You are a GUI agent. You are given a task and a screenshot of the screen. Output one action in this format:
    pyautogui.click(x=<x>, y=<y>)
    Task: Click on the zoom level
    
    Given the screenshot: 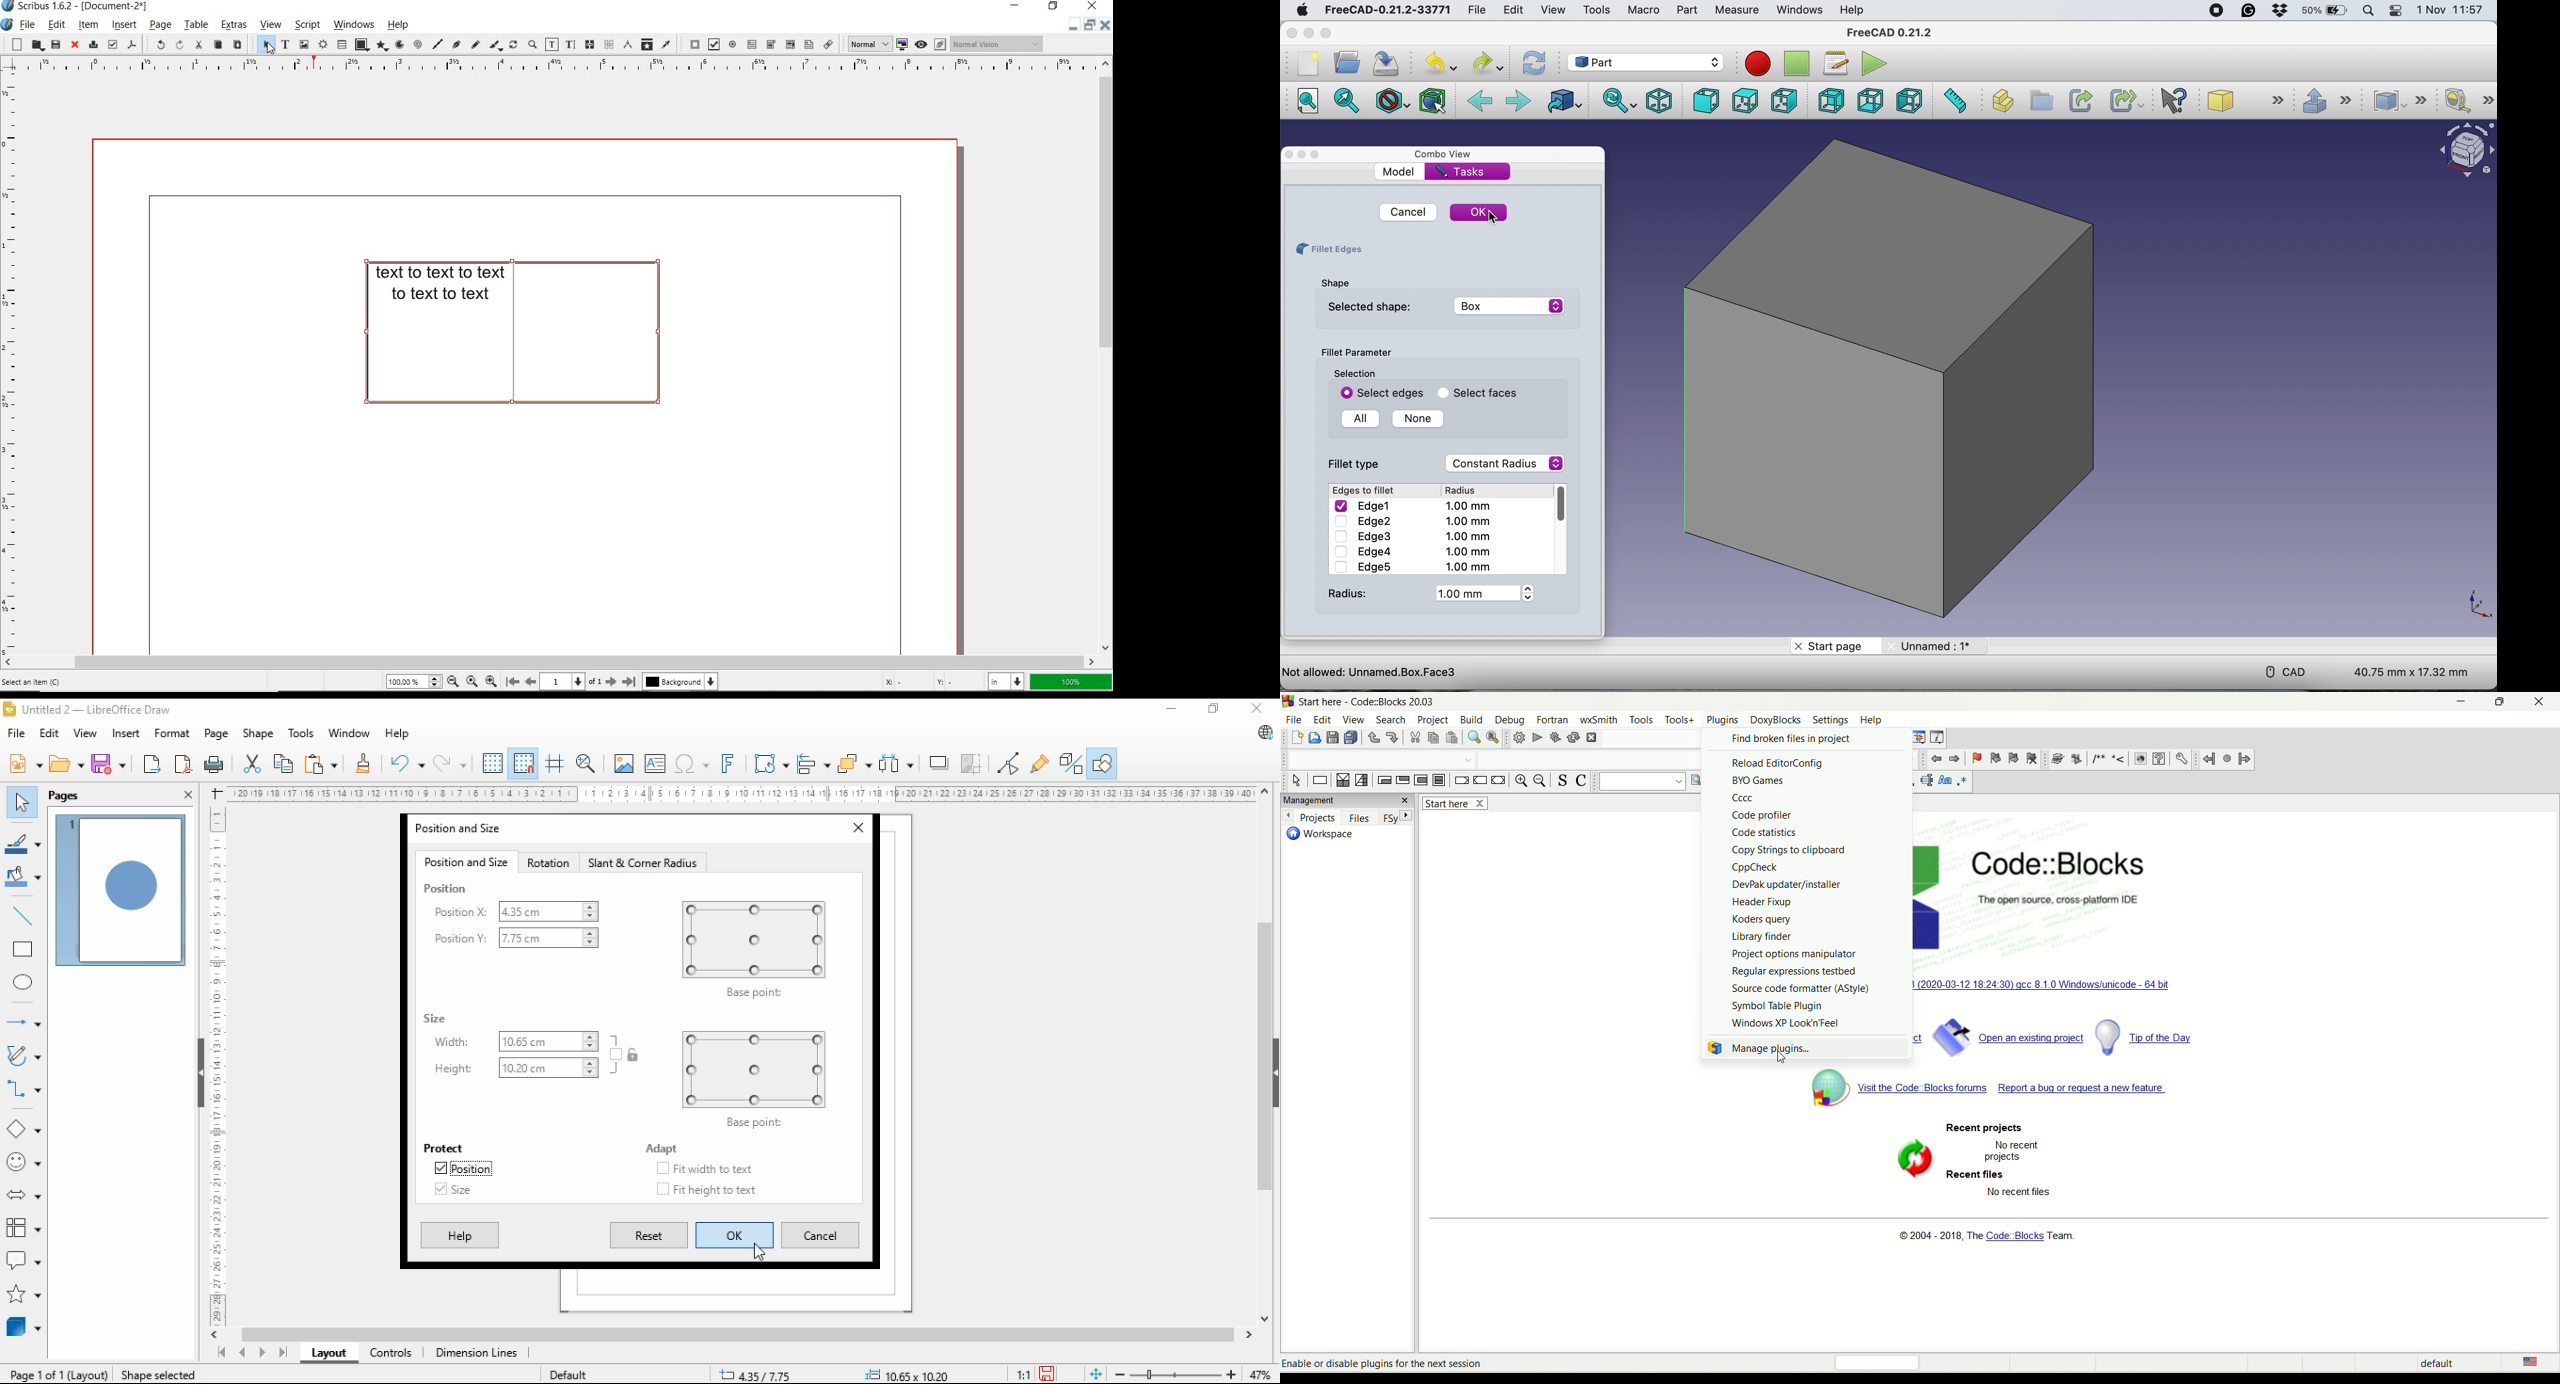 What is the action you would take?
    pyautogui.click(x=414, y=681)
    